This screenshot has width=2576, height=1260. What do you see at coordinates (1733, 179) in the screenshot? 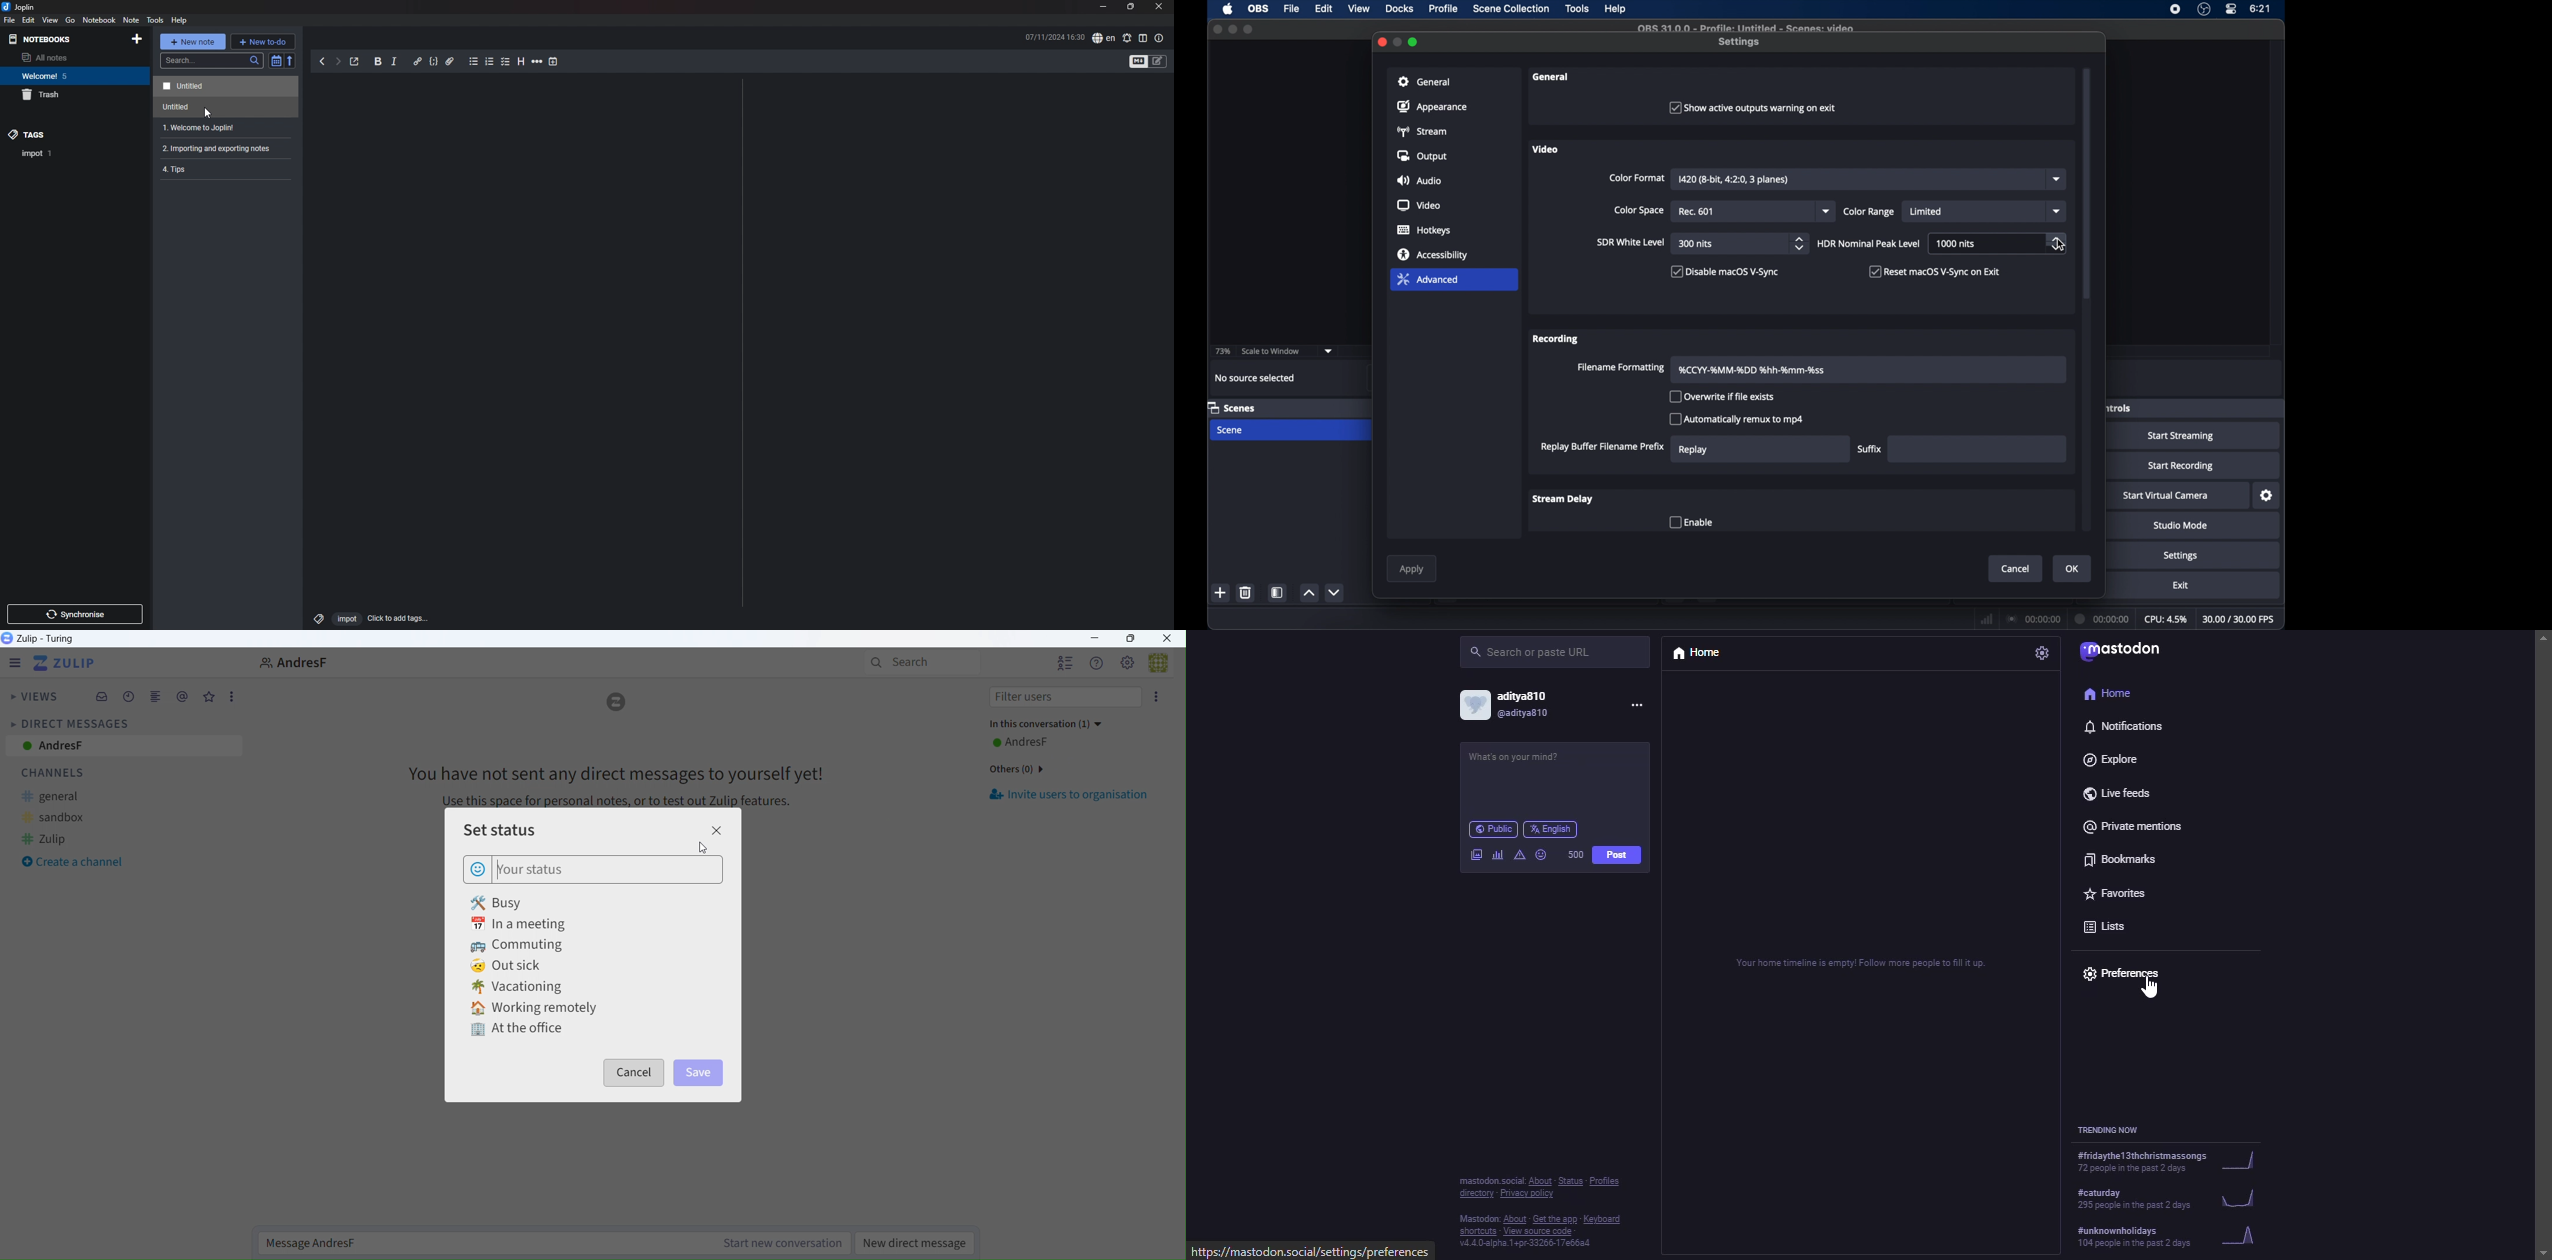
I see `I420` at bounding box center [1733, 179].